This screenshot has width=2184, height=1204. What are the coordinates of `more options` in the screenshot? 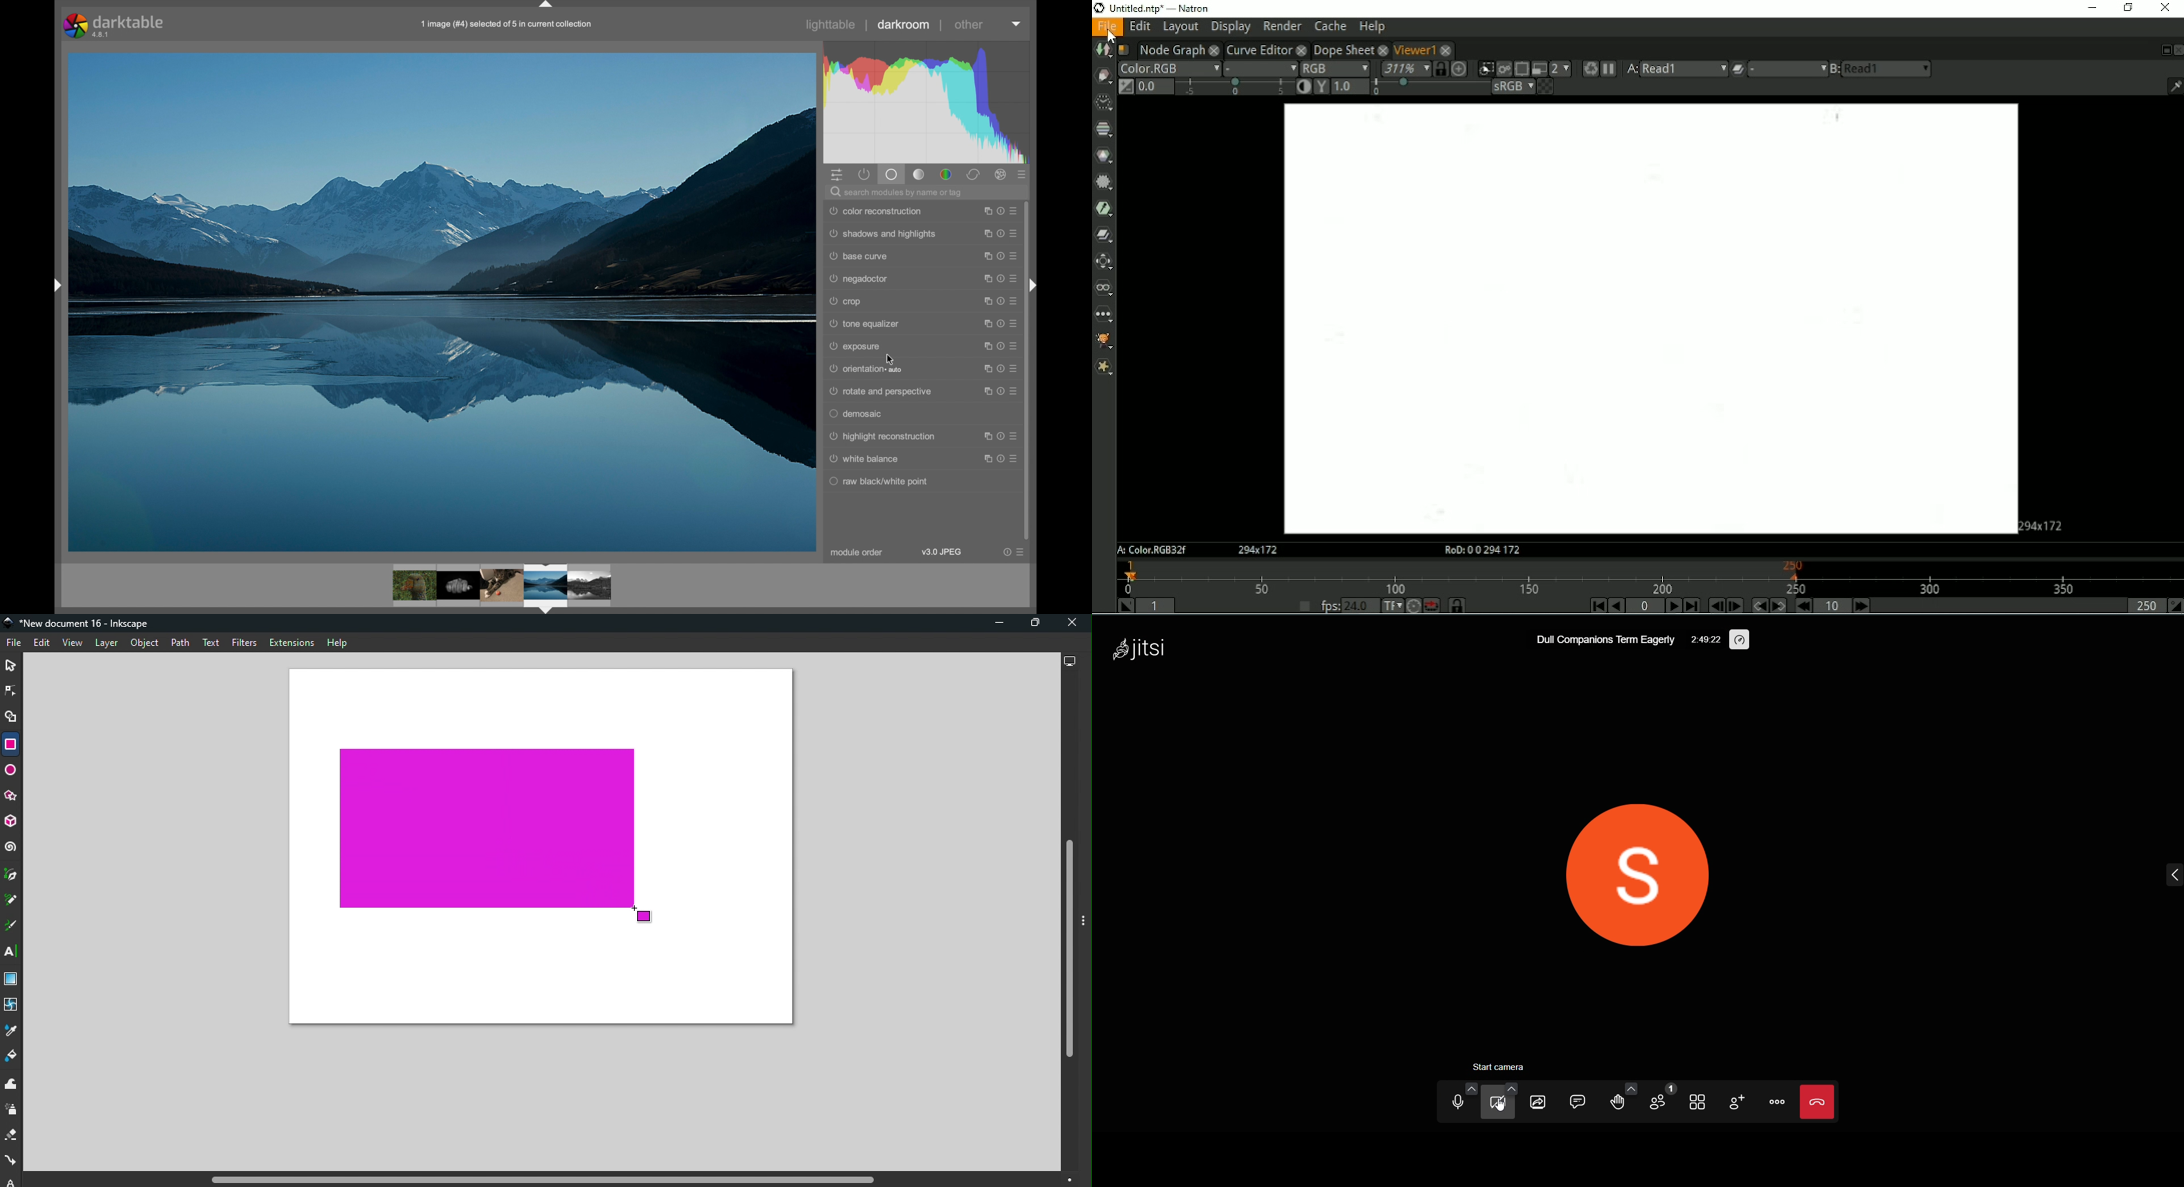 It's located at (1001, 391).